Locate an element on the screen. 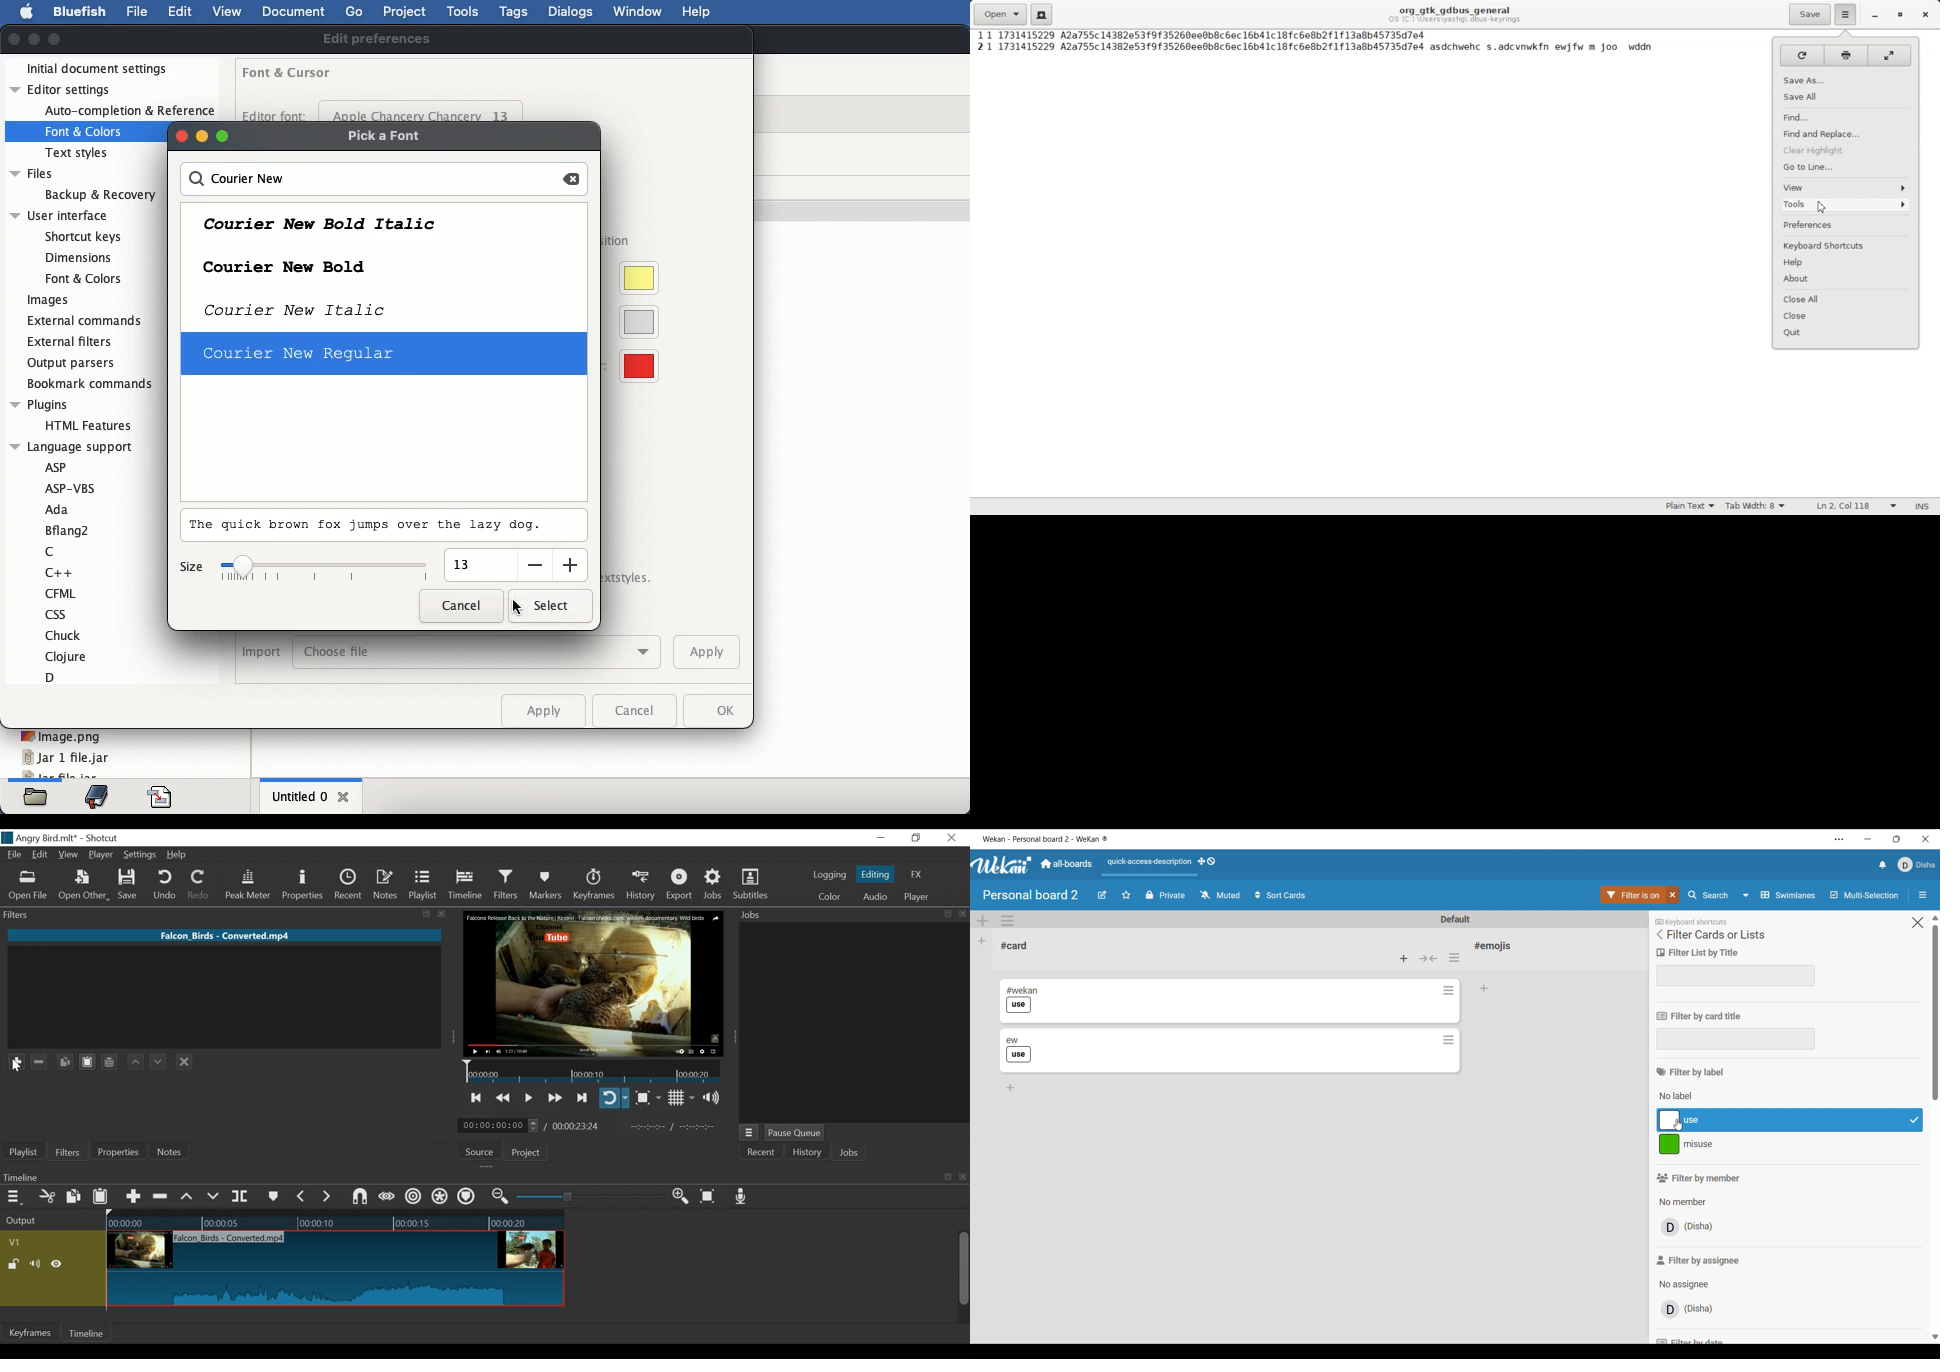 The width and height of the screenshot is (1960, 1372). Redo is located at coordinates (199, 885).